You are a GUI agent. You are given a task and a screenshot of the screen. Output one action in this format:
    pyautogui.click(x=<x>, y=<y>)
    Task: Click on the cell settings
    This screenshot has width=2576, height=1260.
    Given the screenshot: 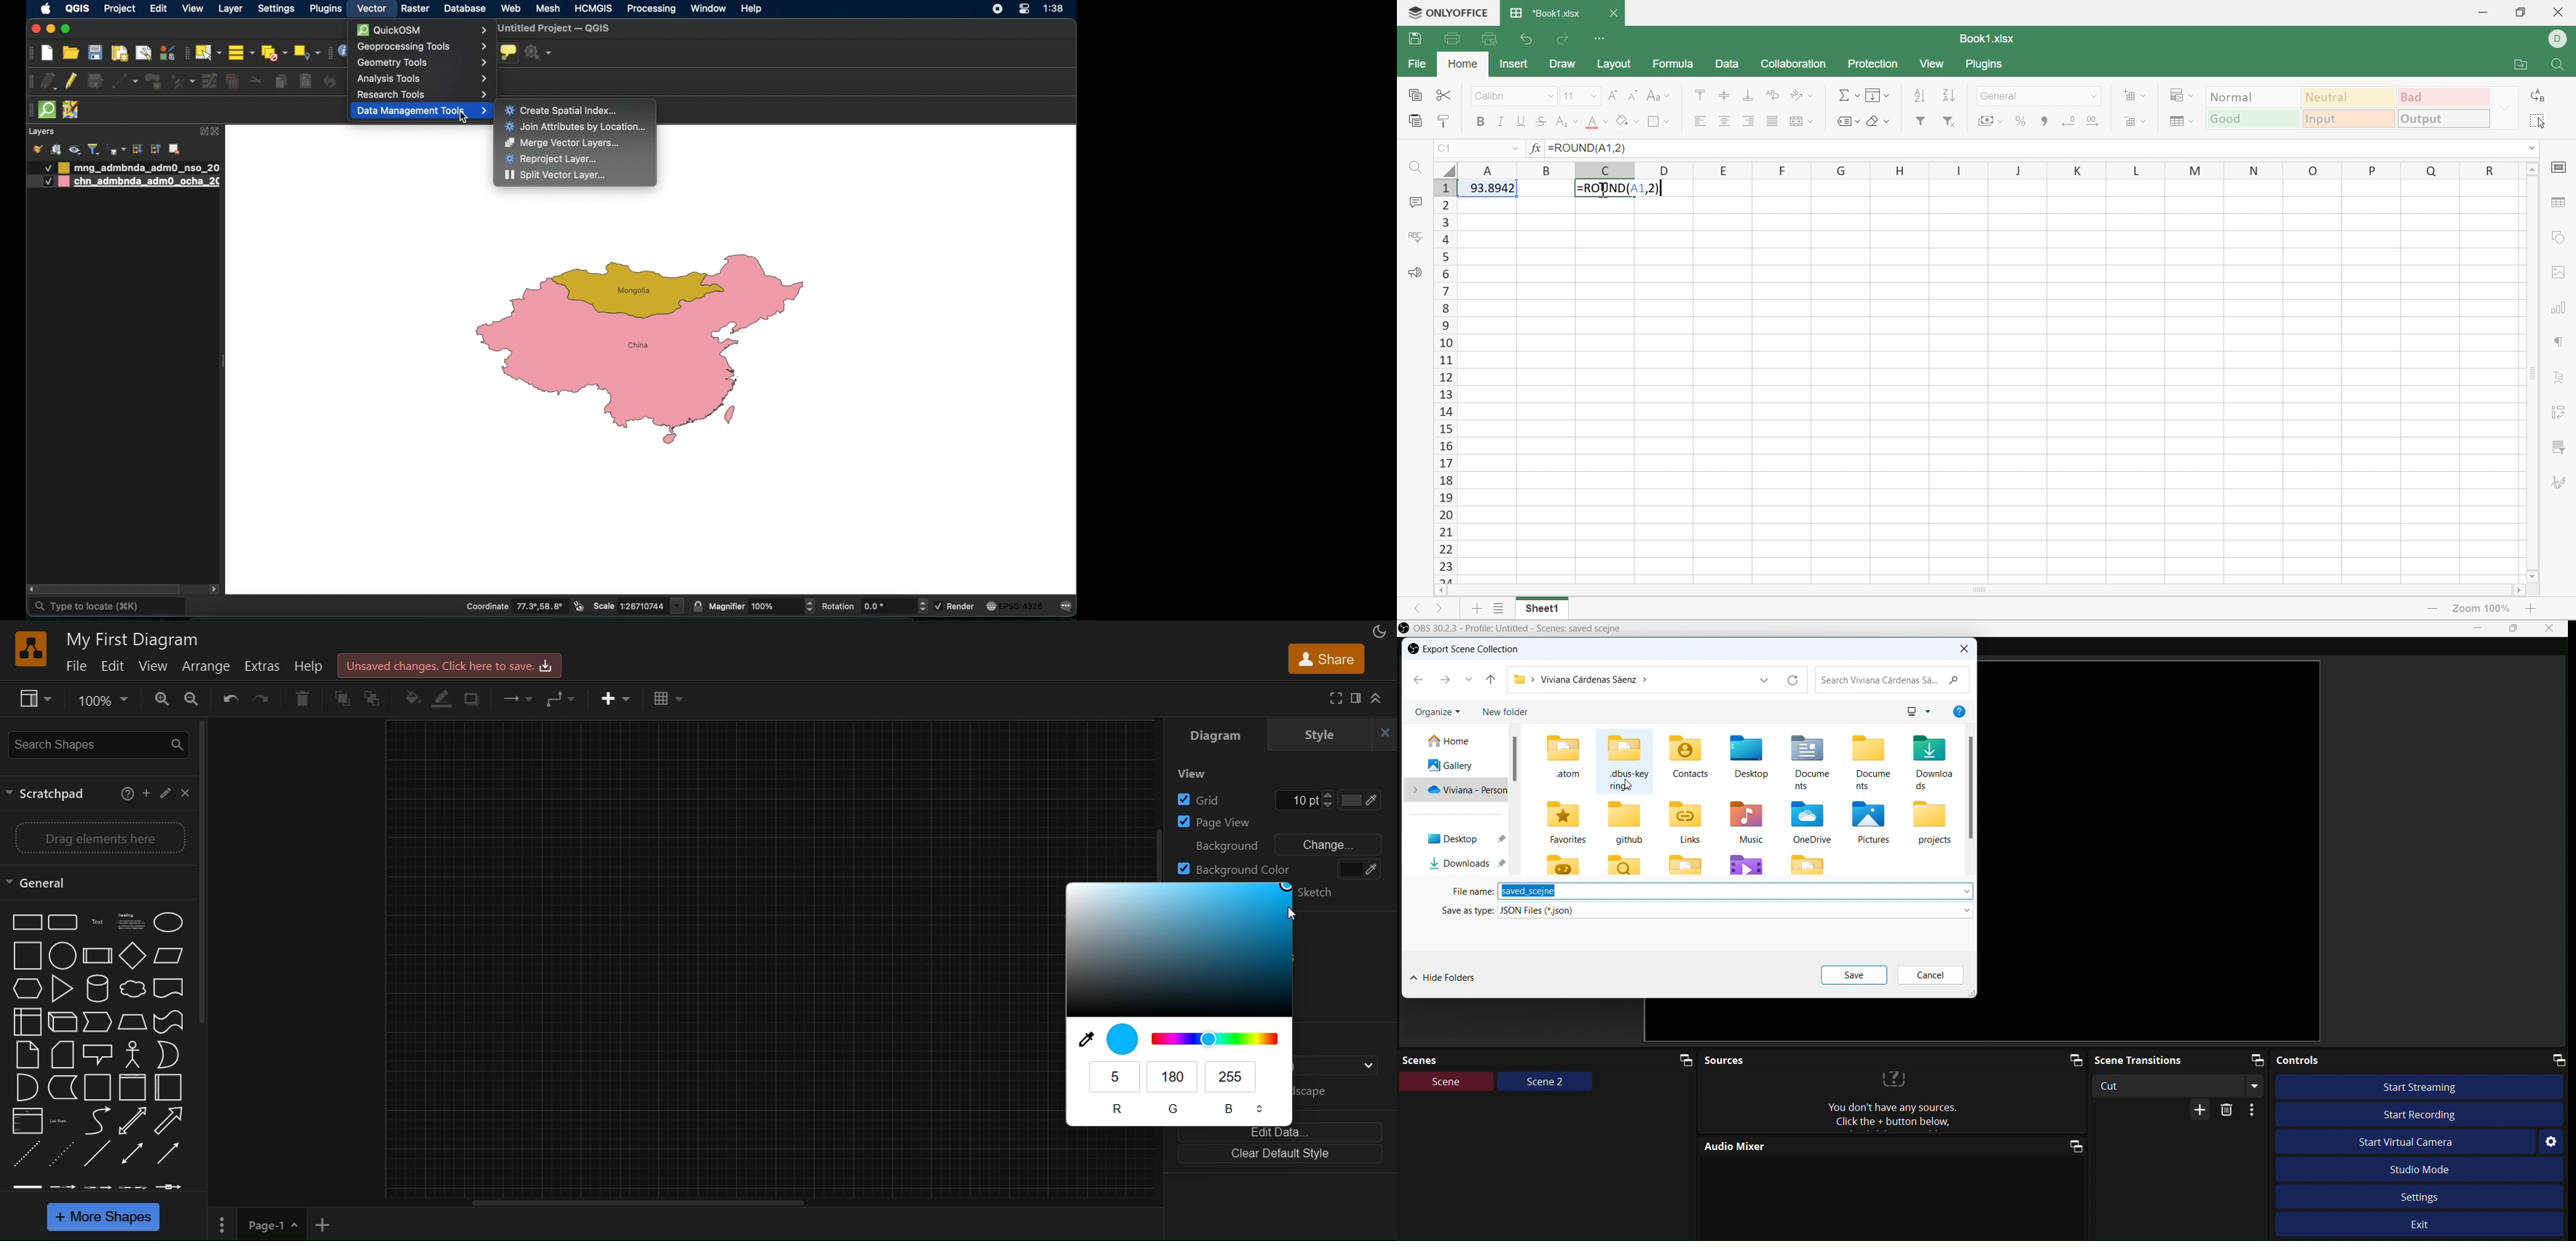 What is the action you would take?
    pyautogui.click(x=2561, y=165)
    